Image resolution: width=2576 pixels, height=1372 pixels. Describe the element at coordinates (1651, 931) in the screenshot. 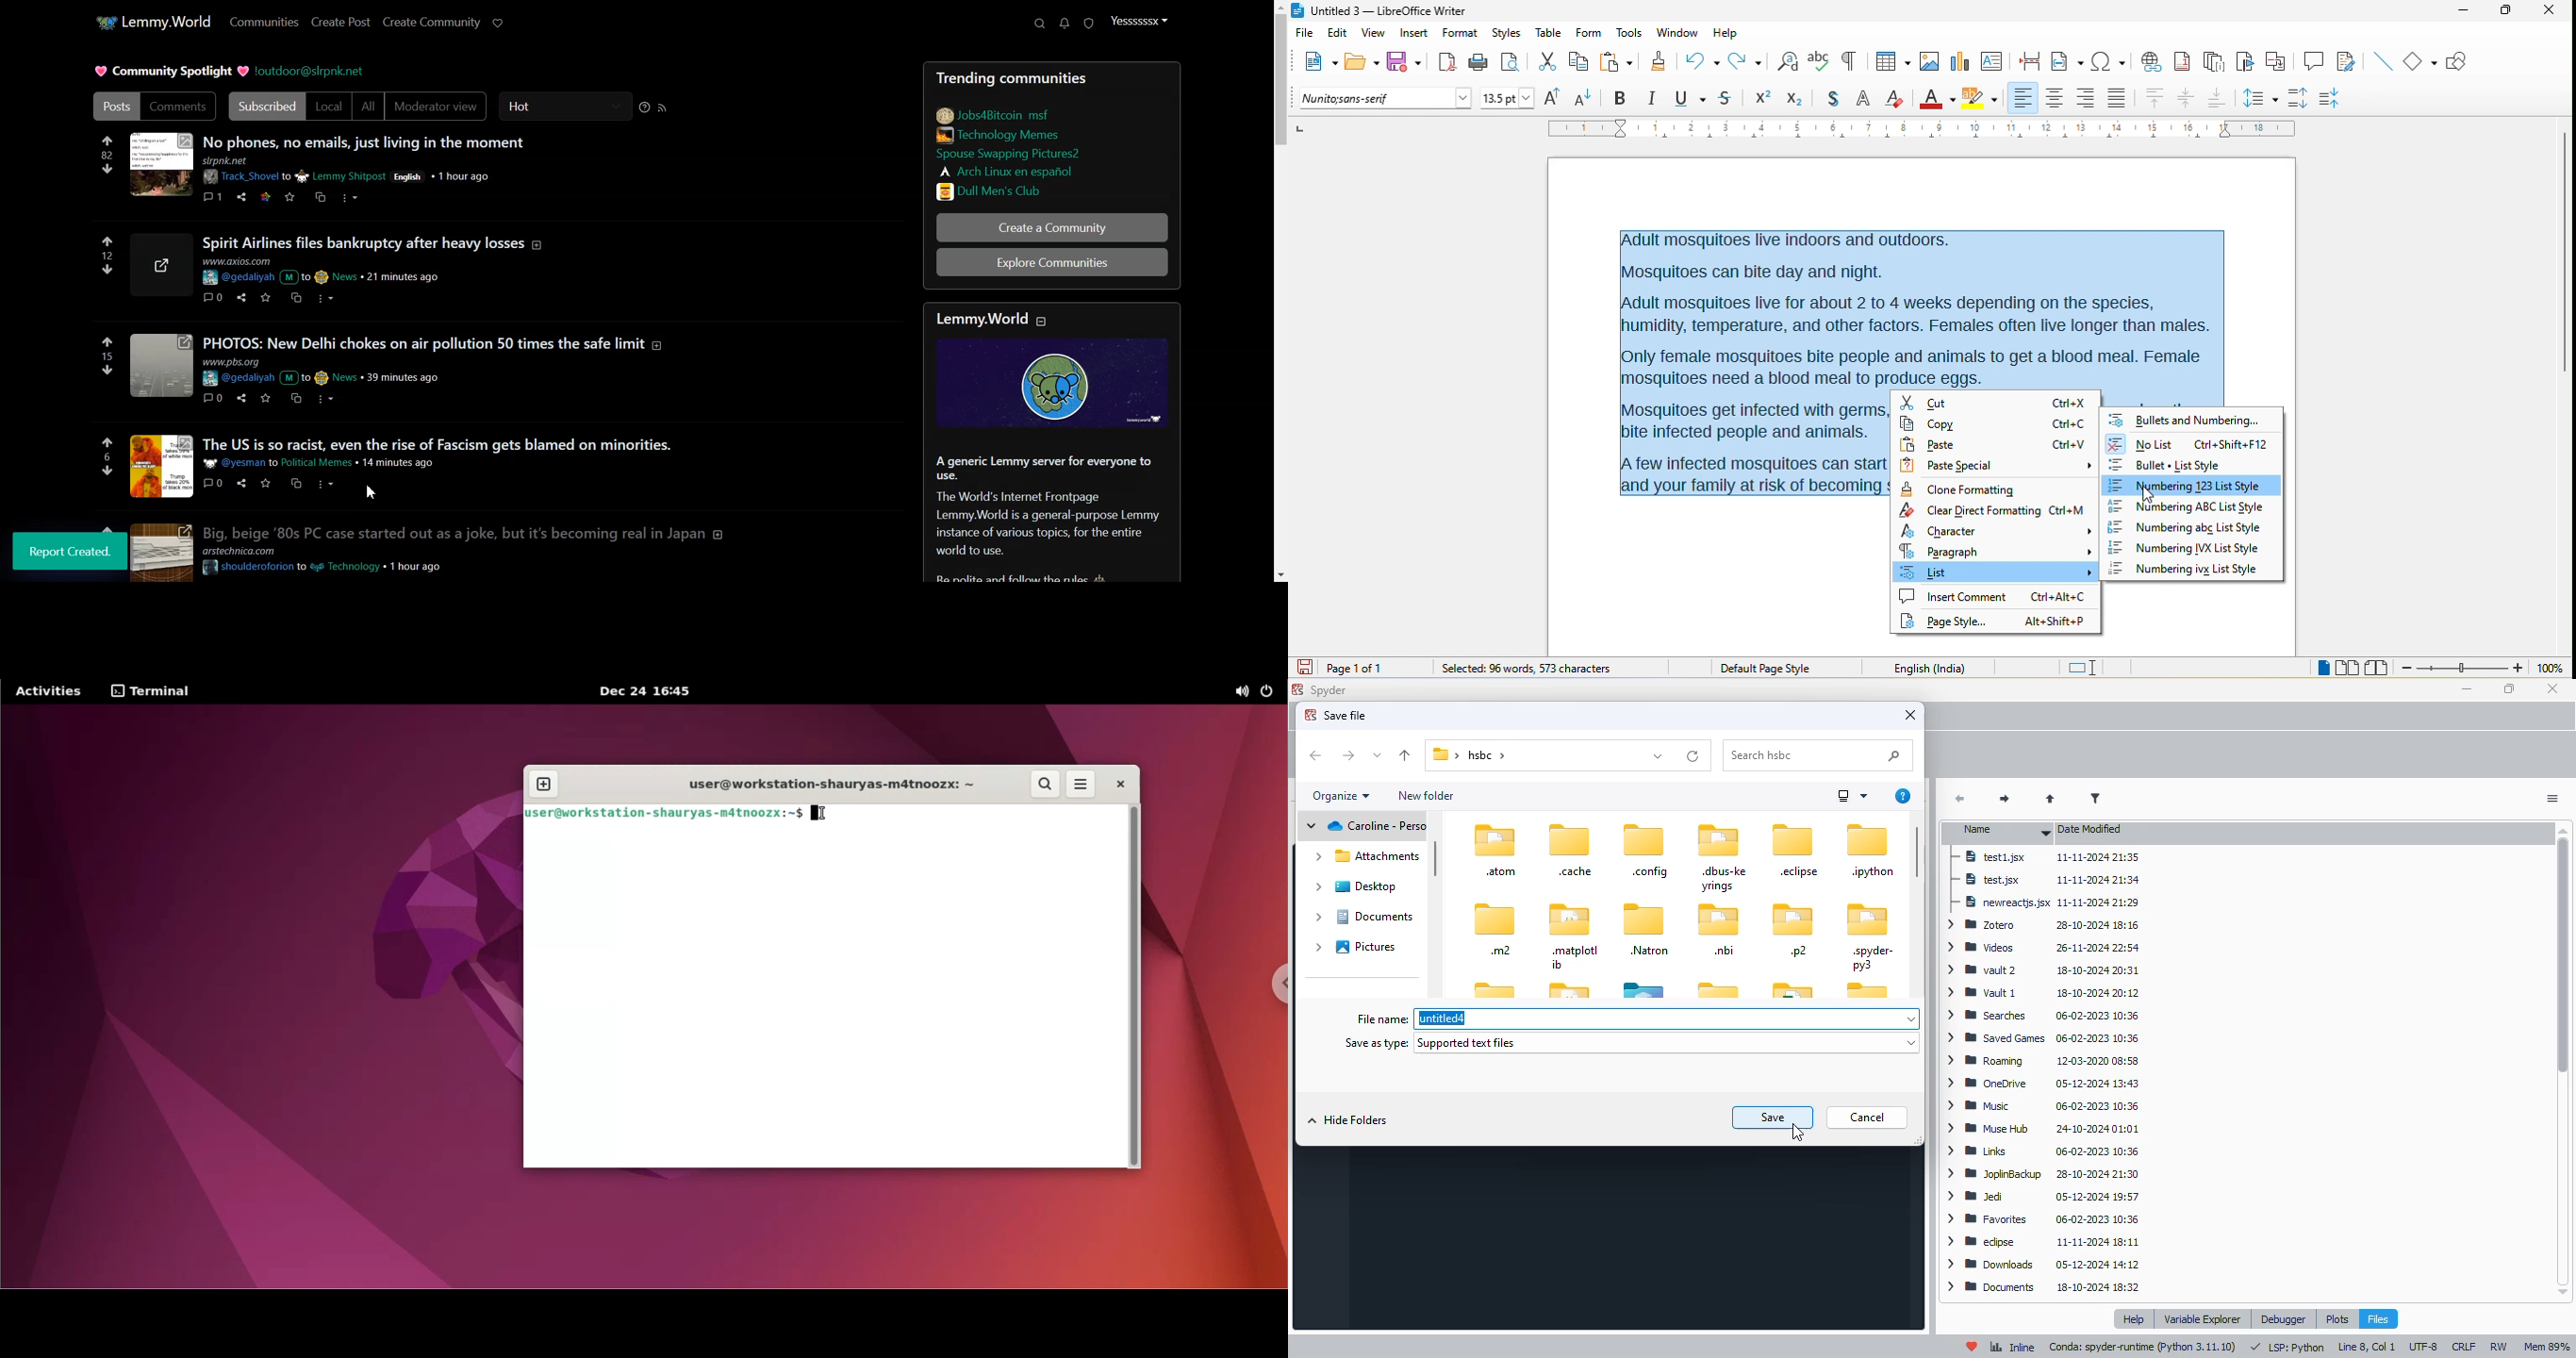

I see `.natron` at that location.